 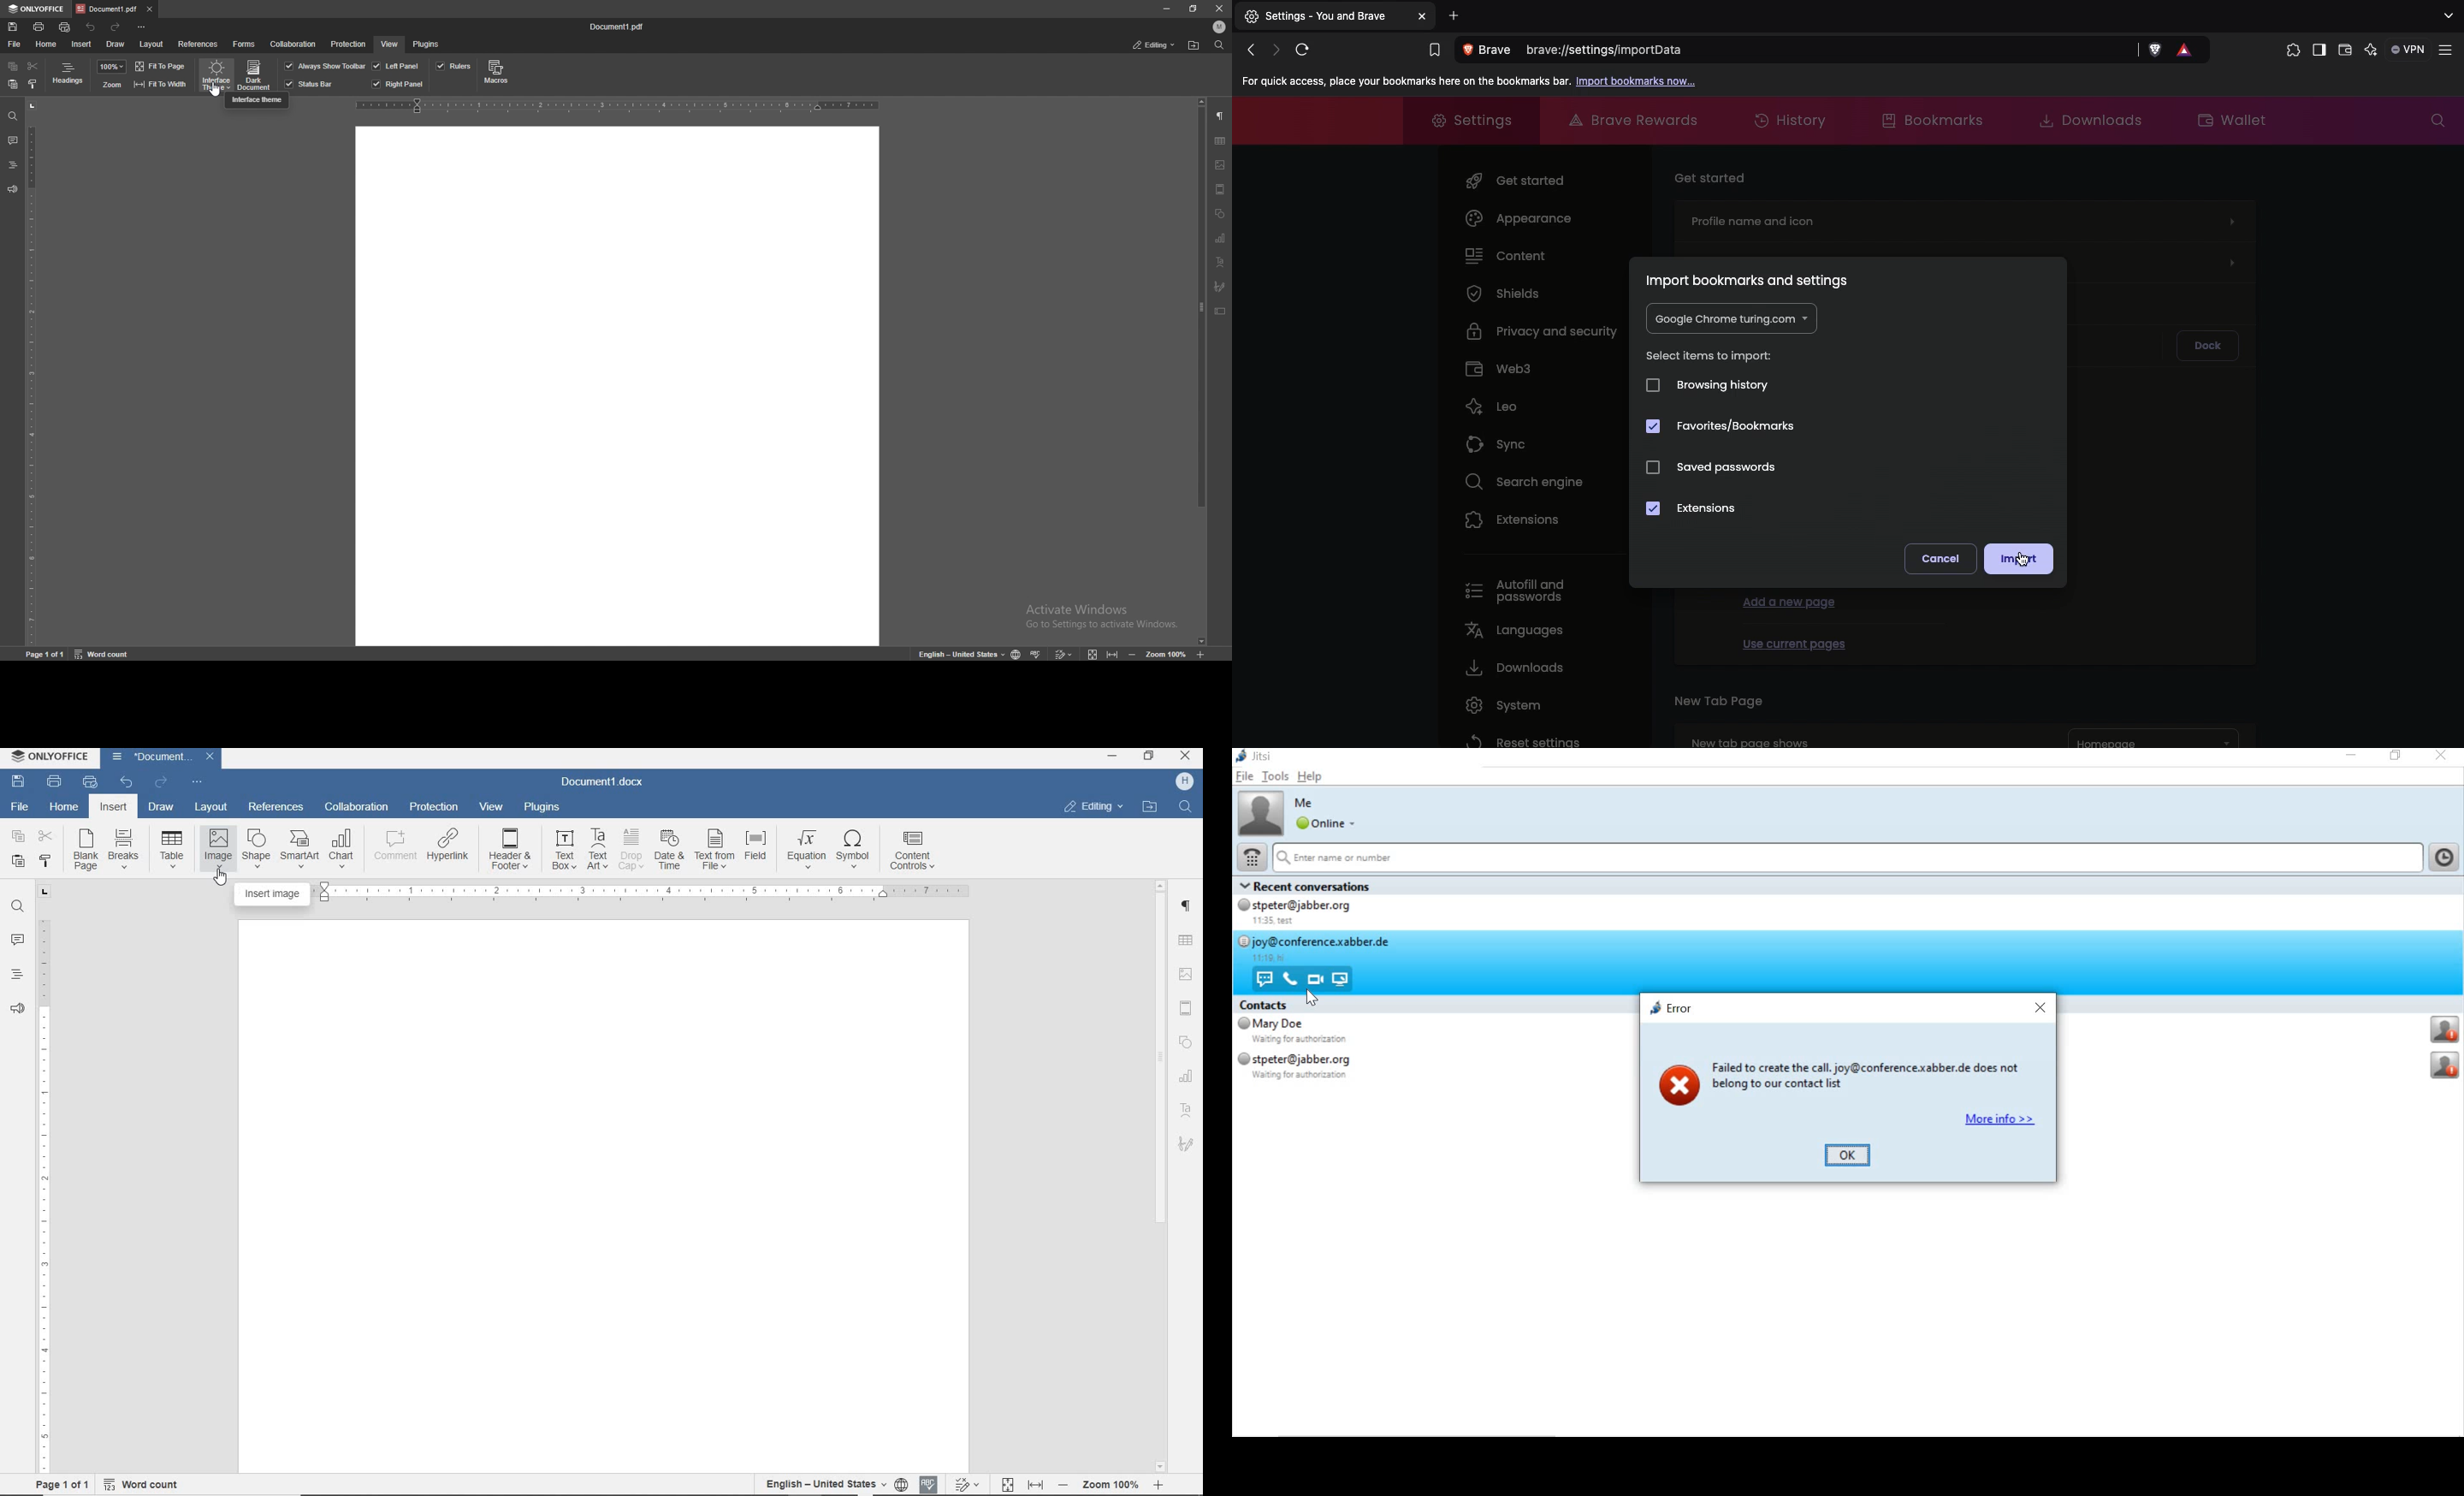 I want to click on TextArt, so click(x=598, y=851).